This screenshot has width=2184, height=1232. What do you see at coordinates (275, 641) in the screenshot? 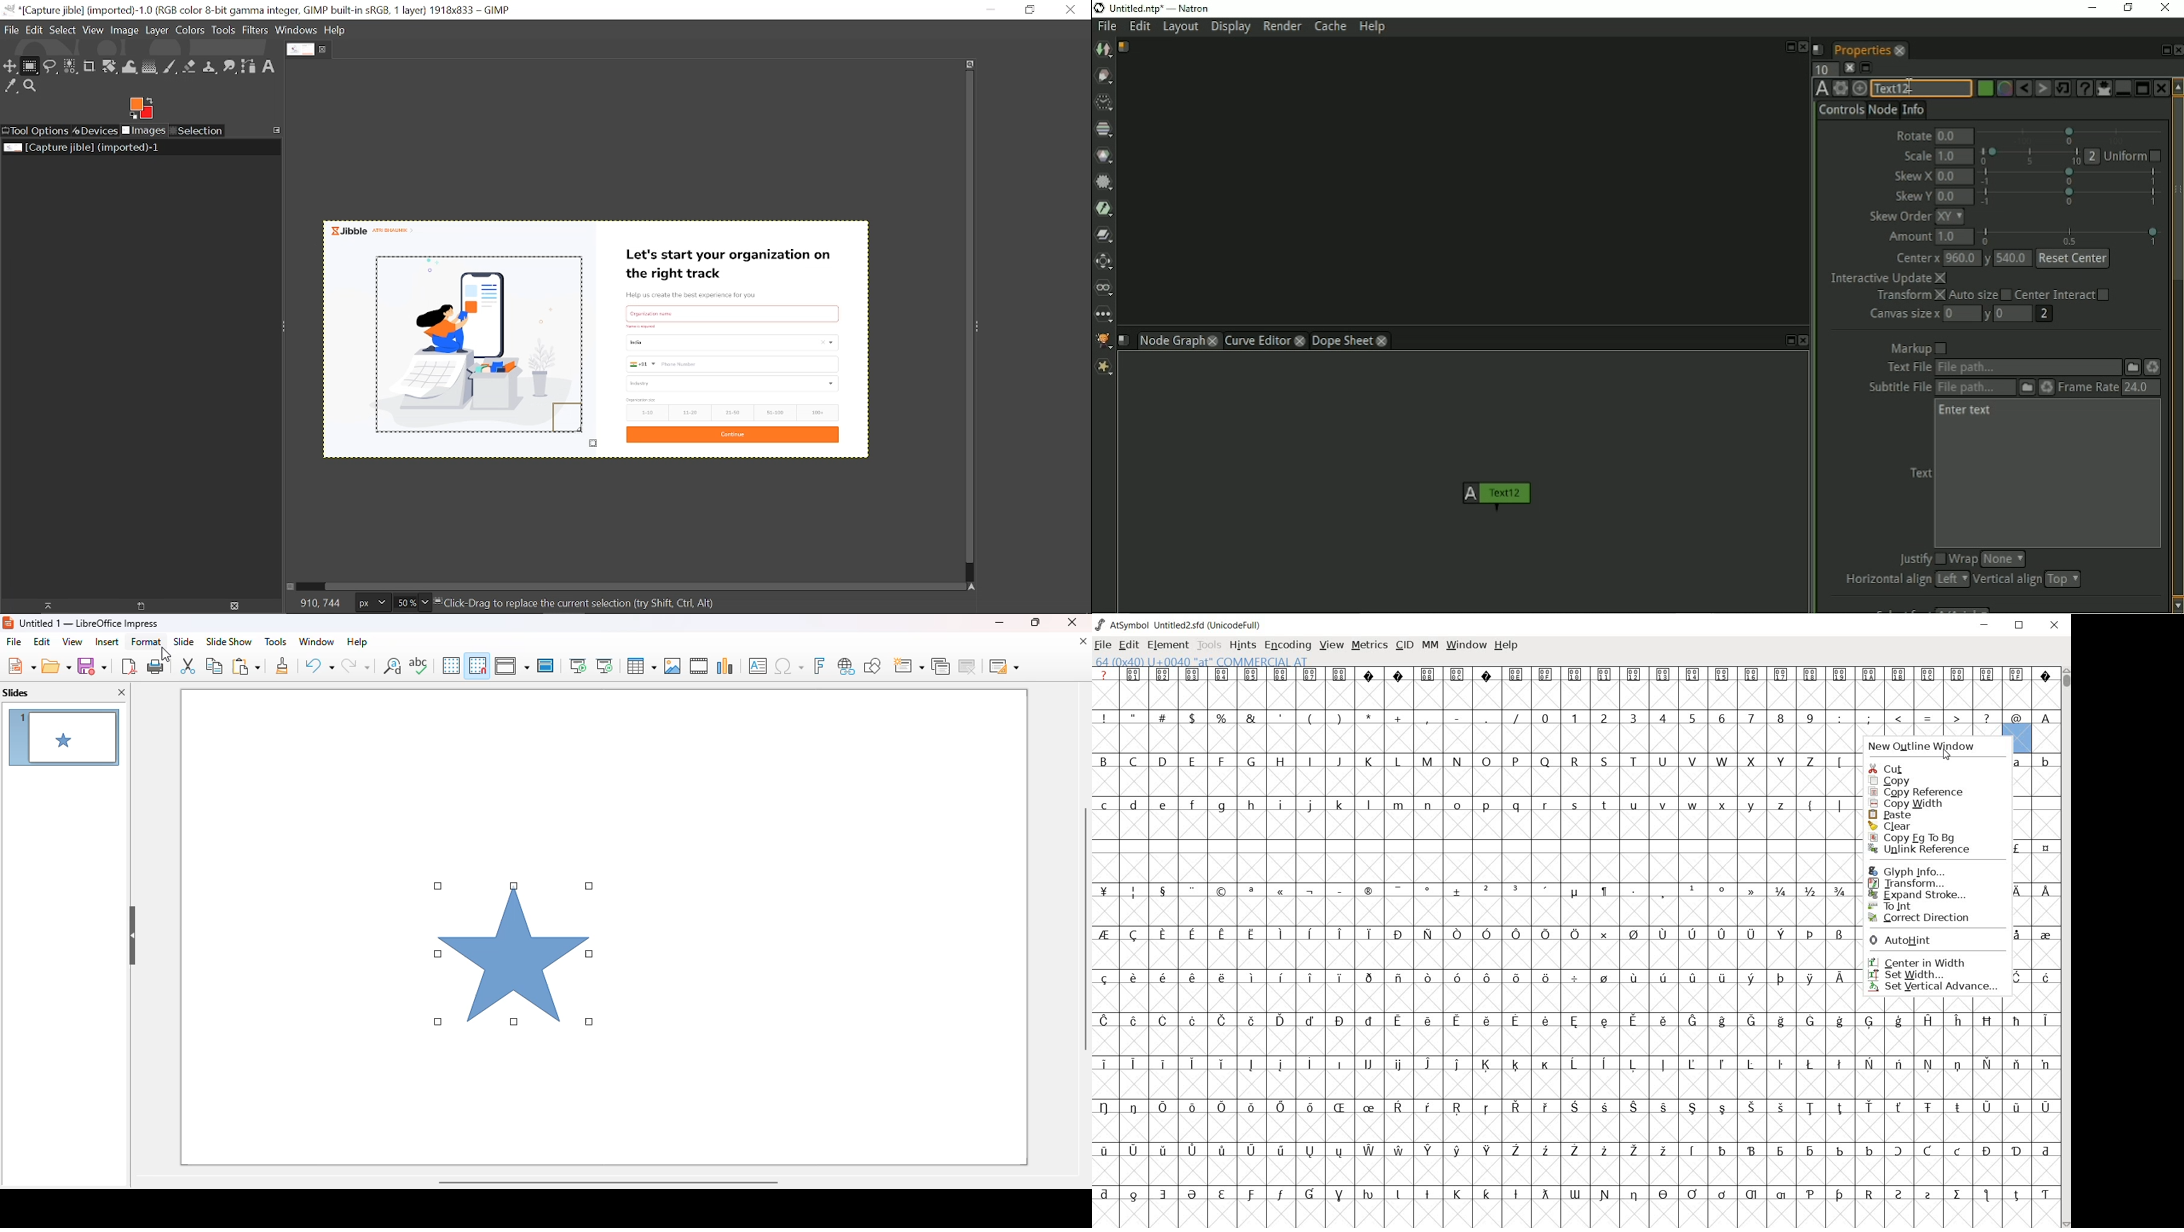
I see `tools` at bounding box center [275, 641].